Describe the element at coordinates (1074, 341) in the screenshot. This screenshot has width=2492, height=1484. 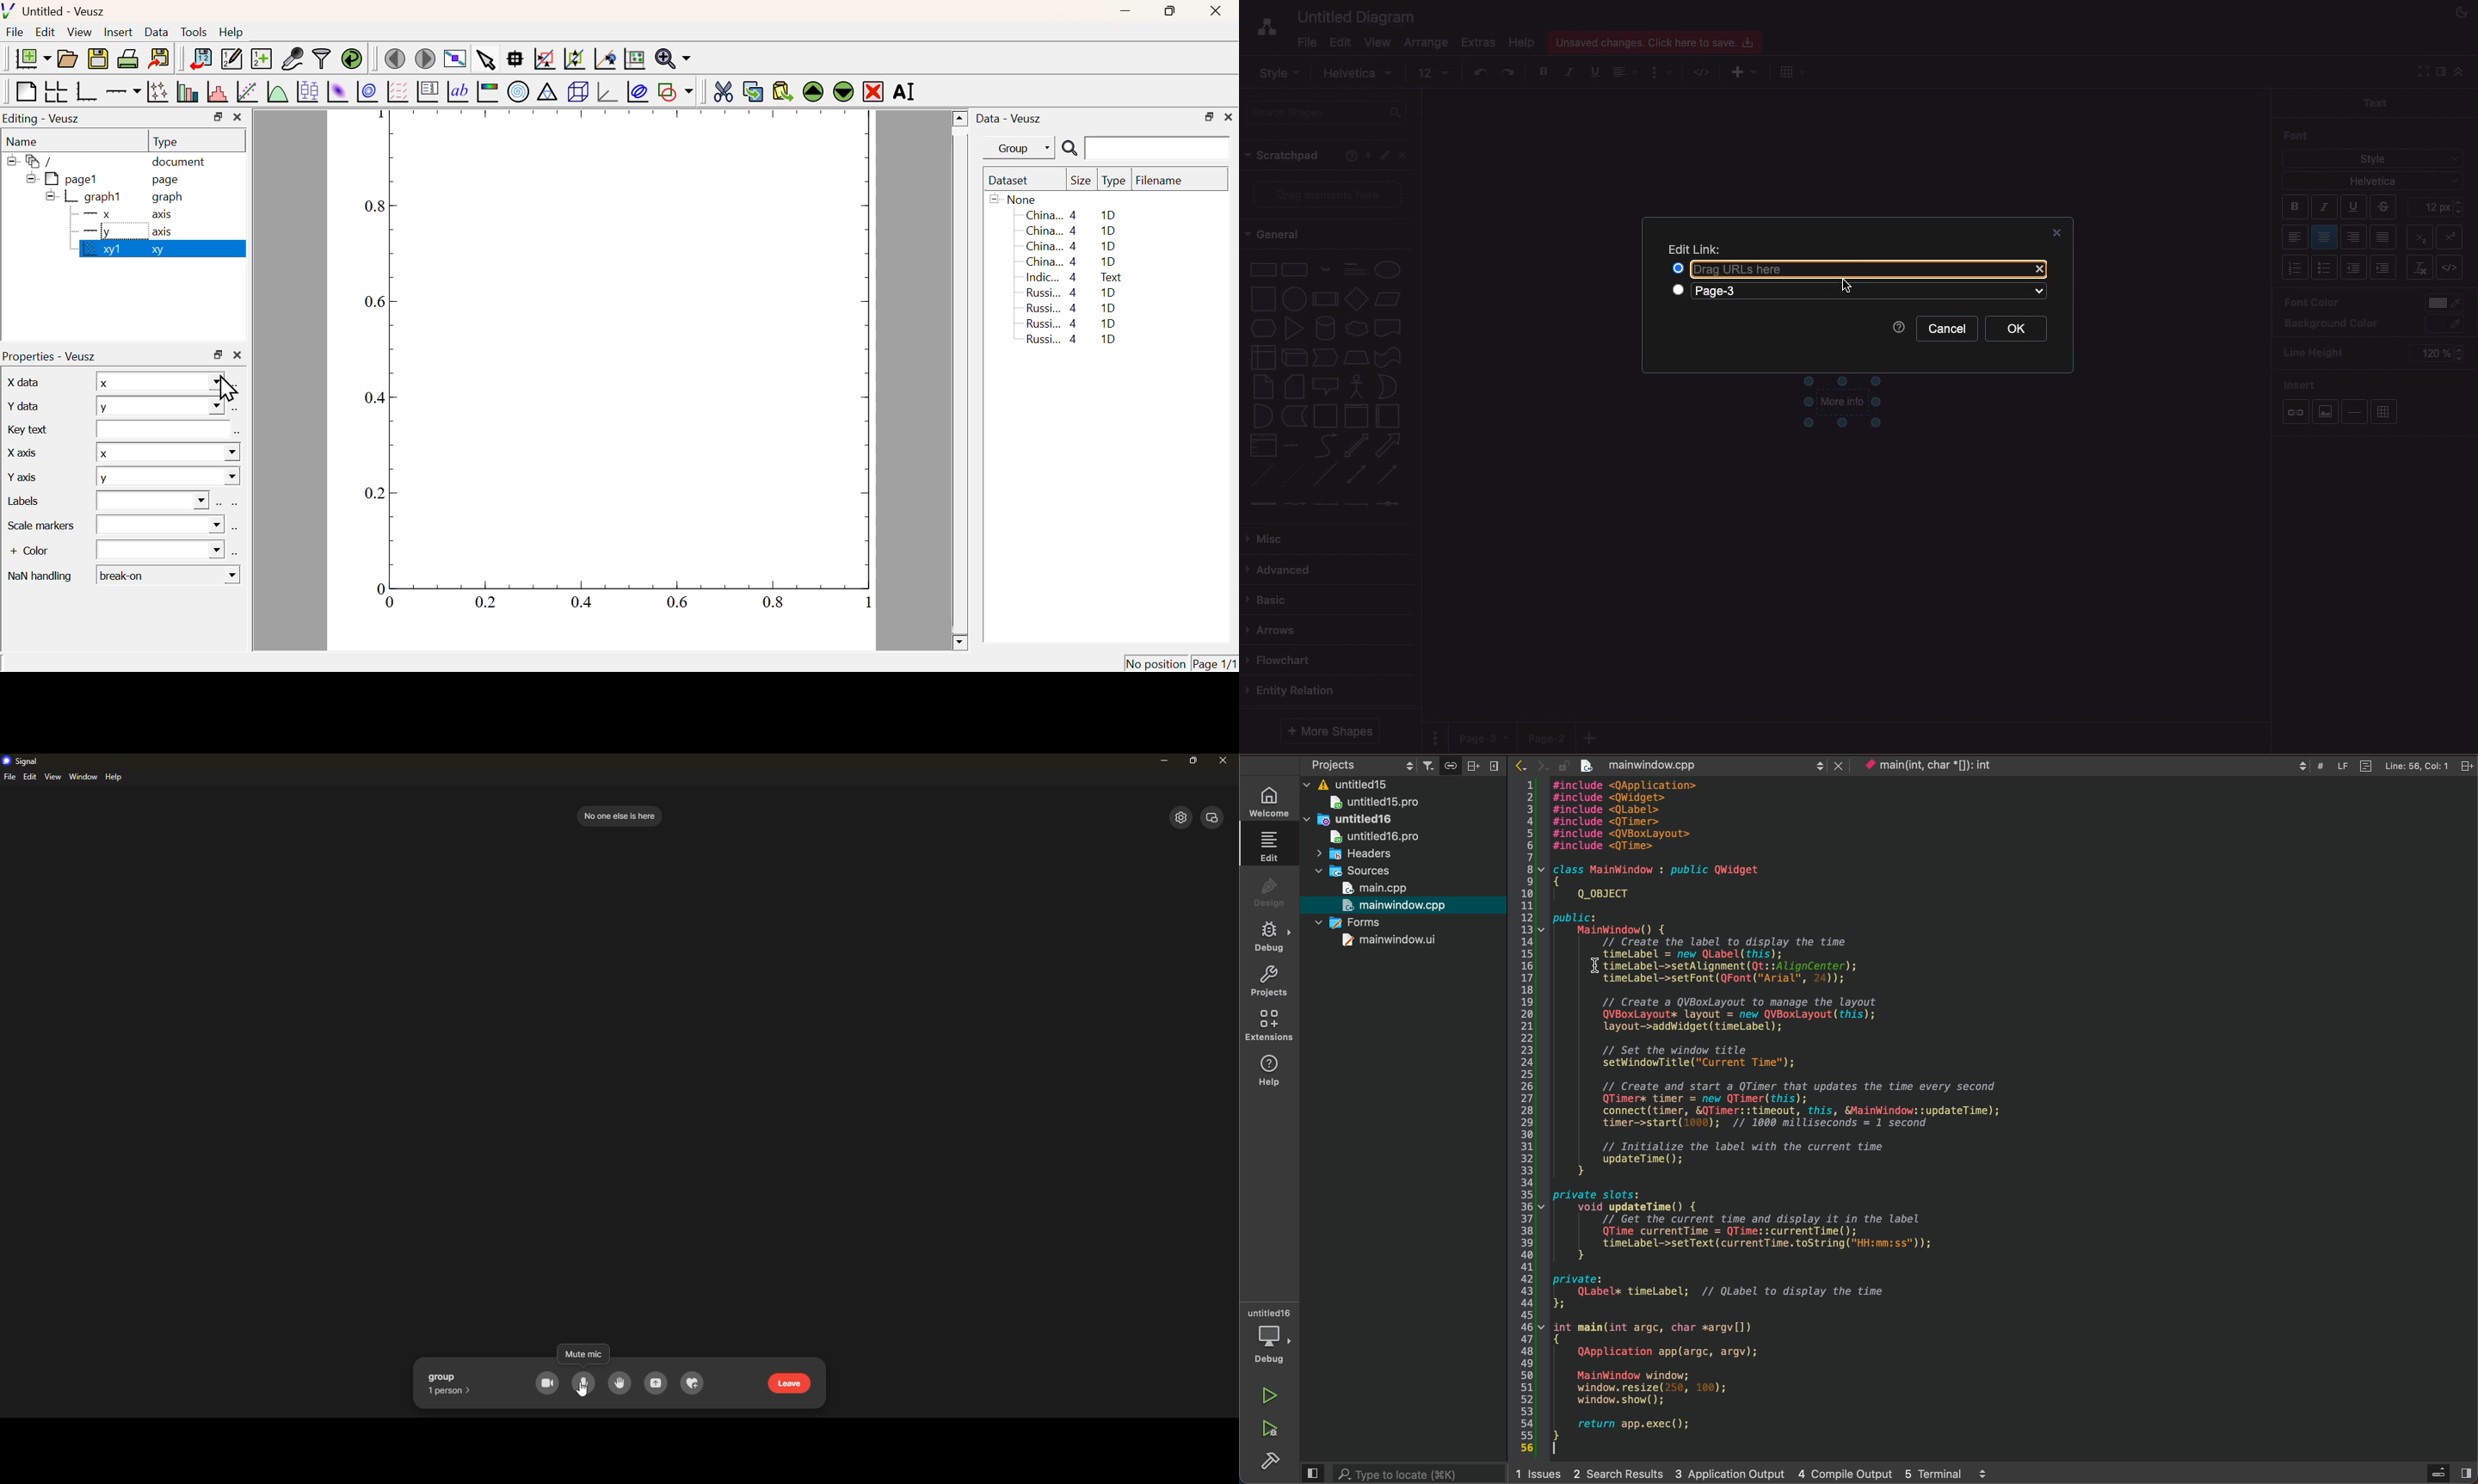
I see `Russi... 4 1D` at that location.